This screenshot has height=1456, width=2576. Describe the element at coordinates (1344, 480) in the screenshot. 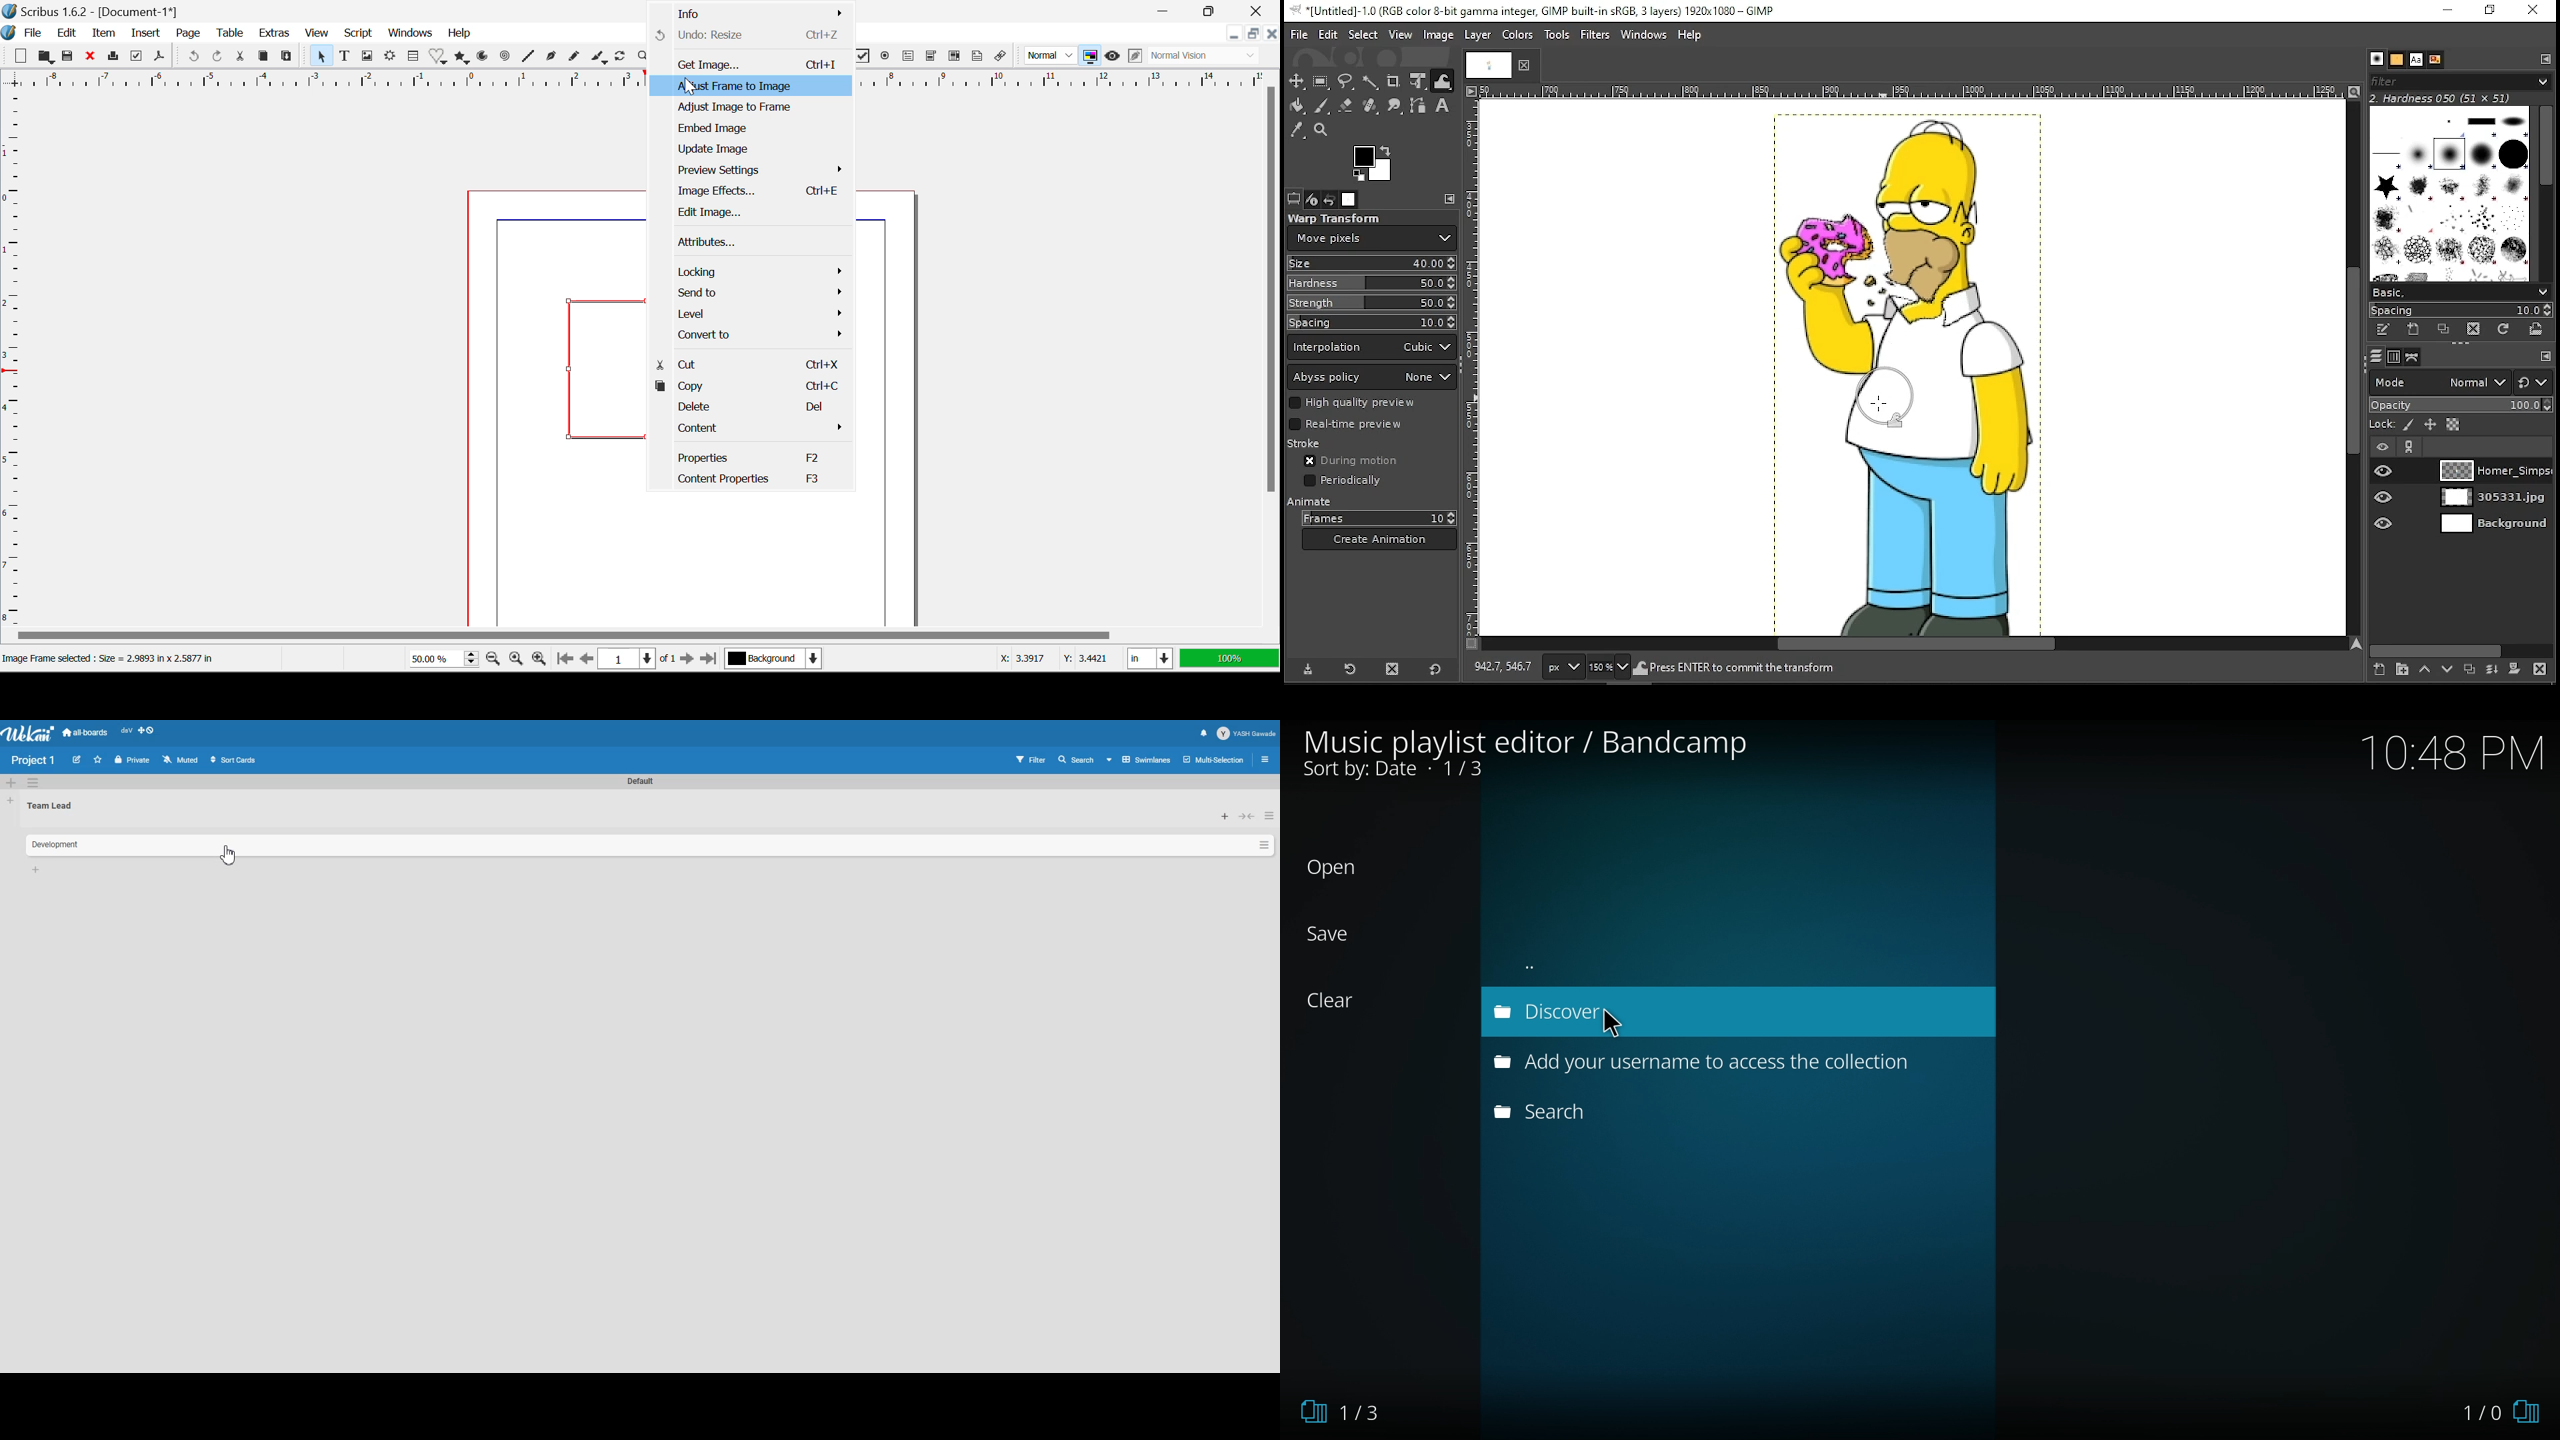

I see `periodically` at that location.